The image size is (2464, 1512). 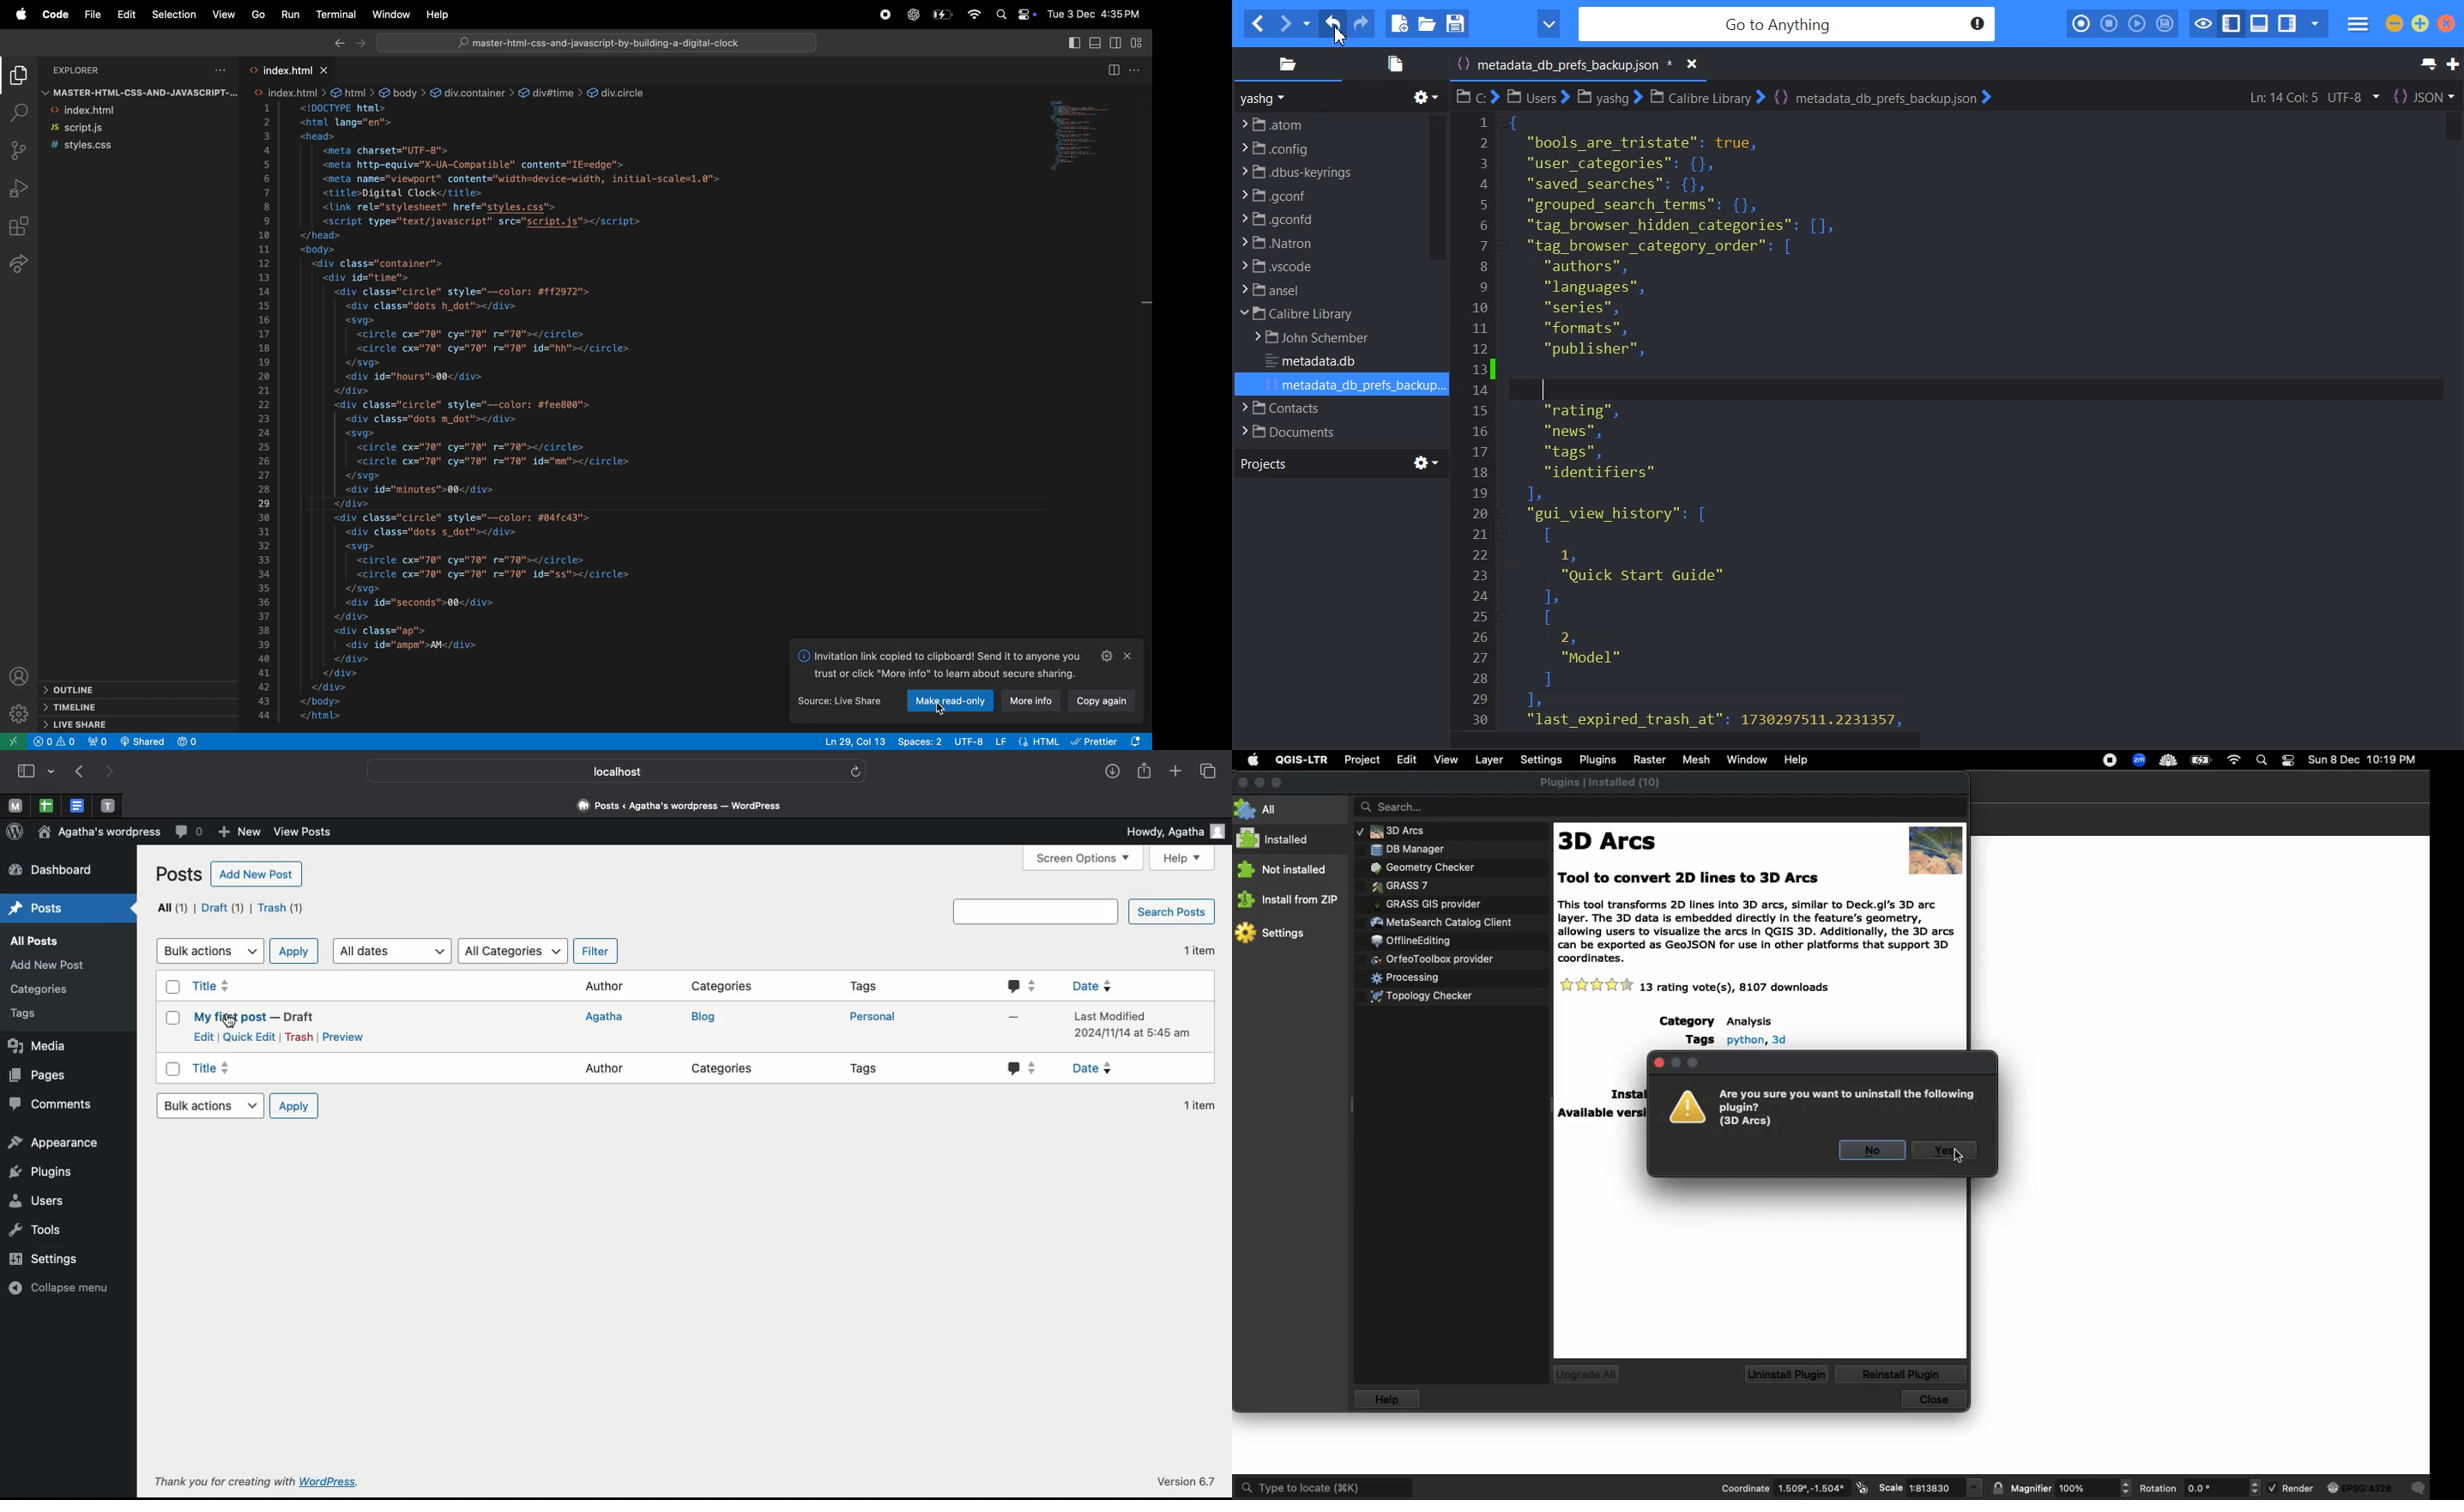 What do you see at coordinates (53, 770) in the screenshot?
I see `drop-down` at bounding box center [53, 770].